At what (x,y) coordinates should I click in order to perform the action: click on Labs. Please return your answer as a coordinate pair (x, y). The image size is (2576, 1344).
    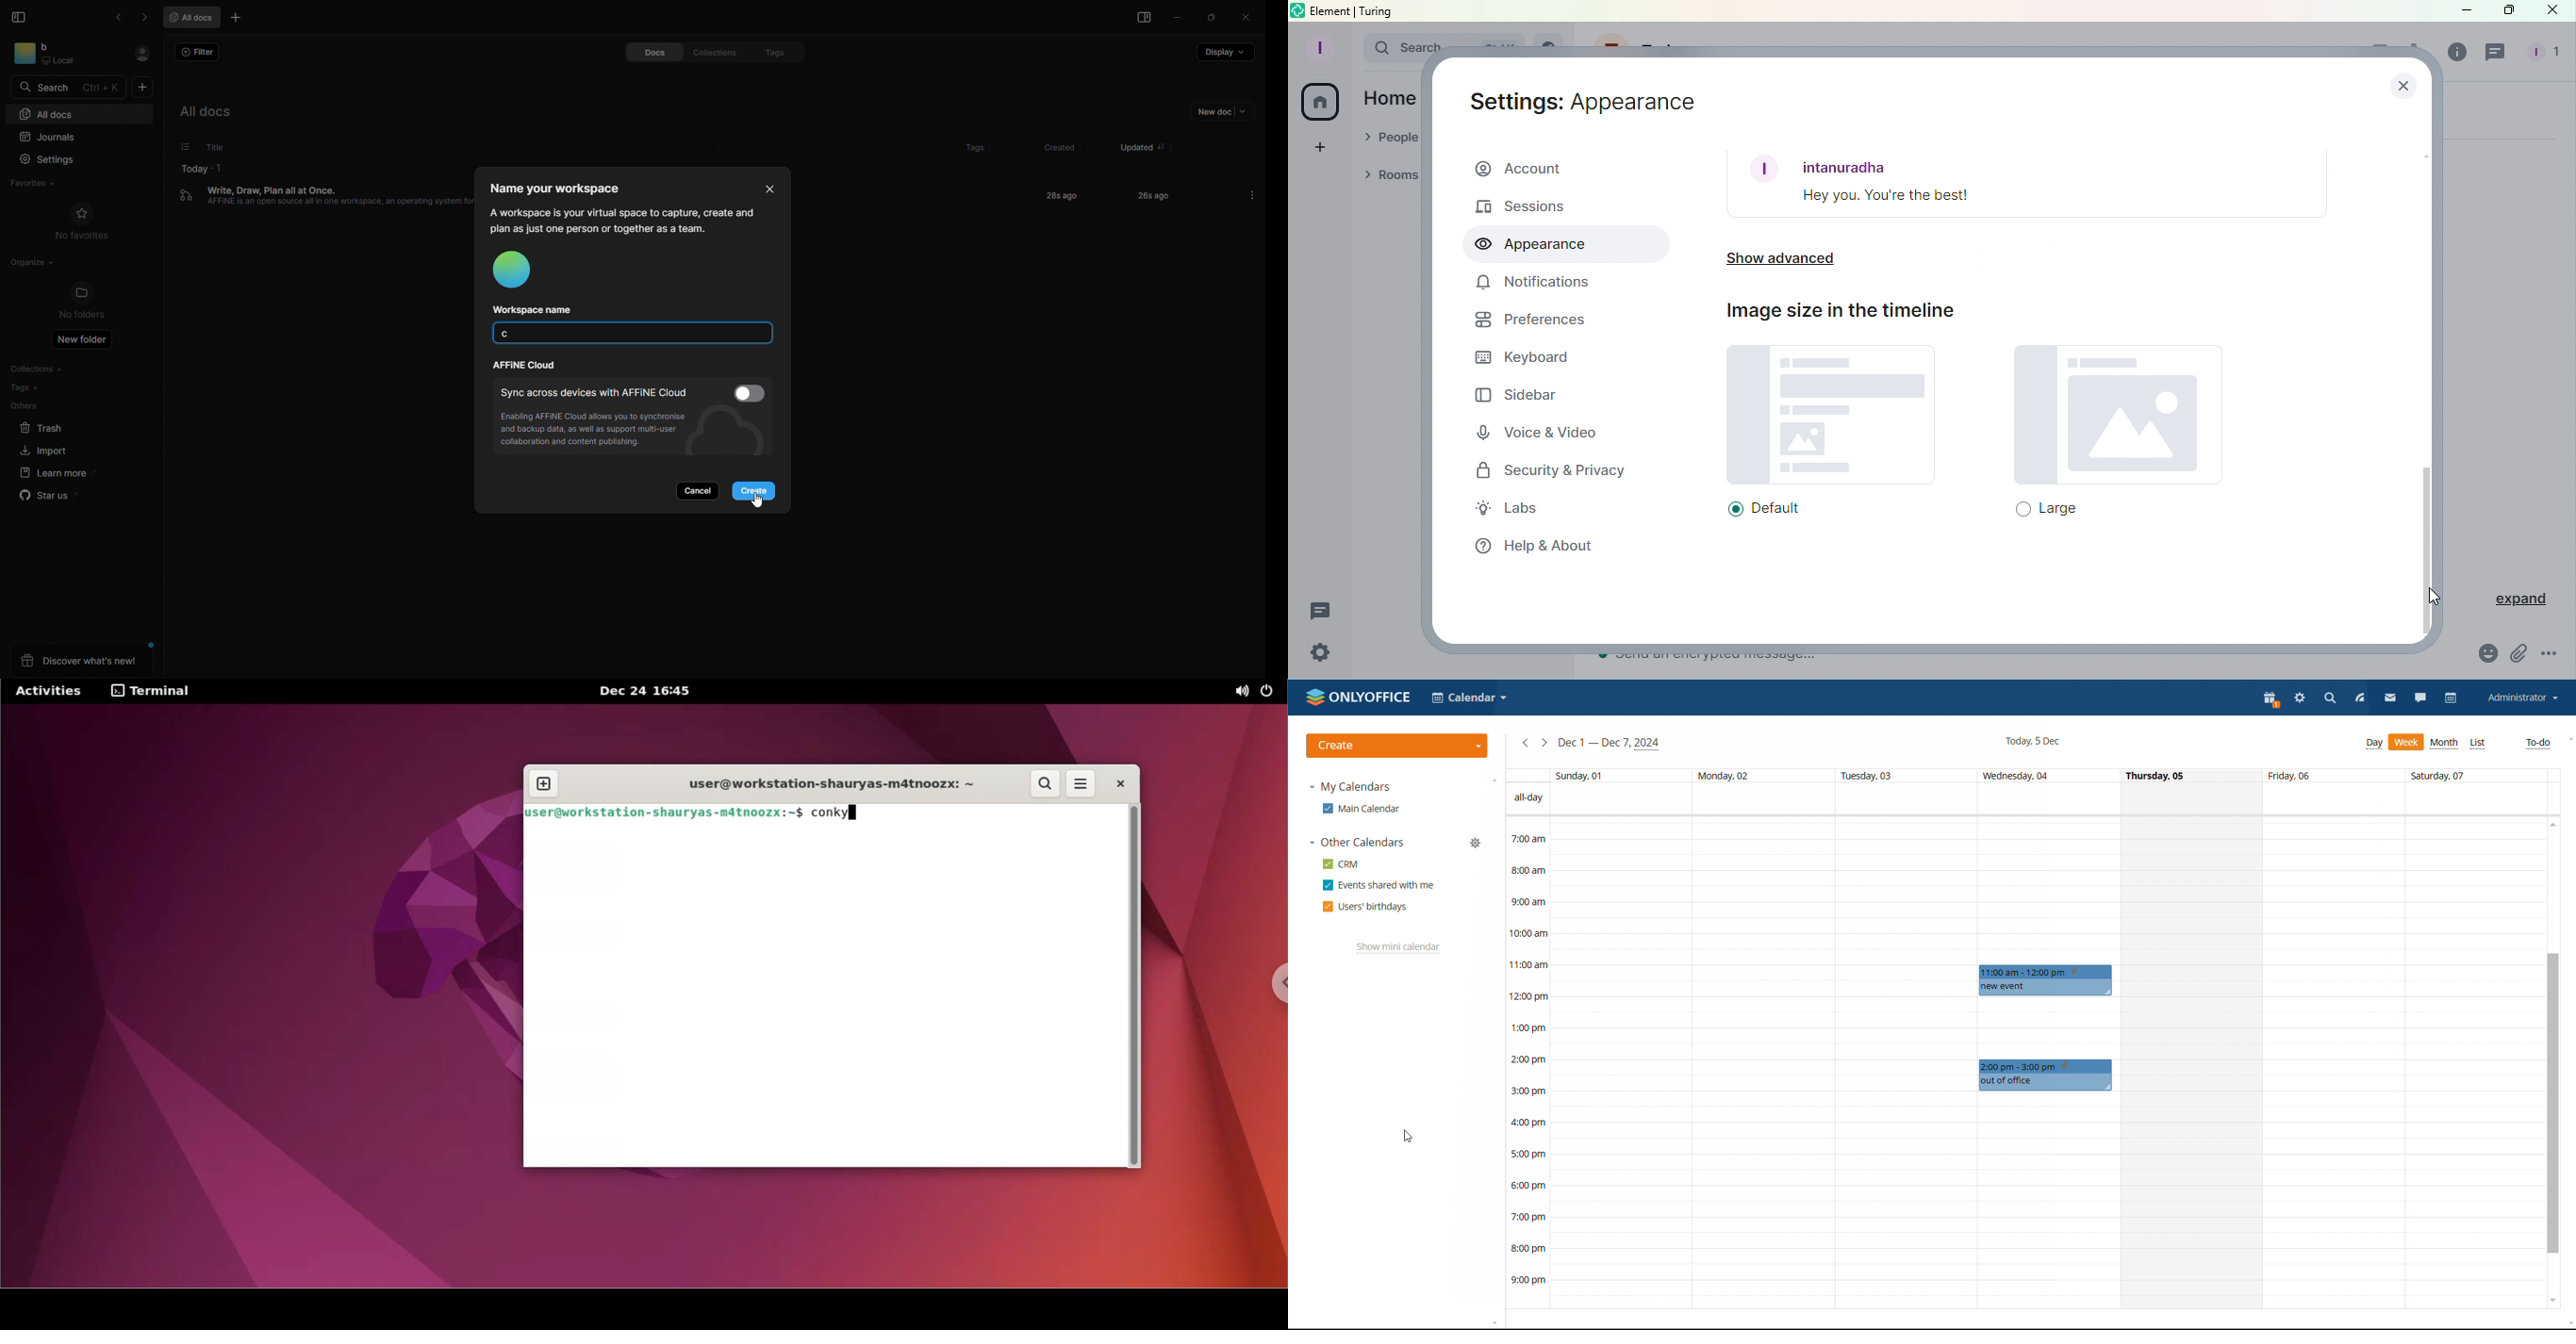
    Looking at the image, I should click on (1521, 511).